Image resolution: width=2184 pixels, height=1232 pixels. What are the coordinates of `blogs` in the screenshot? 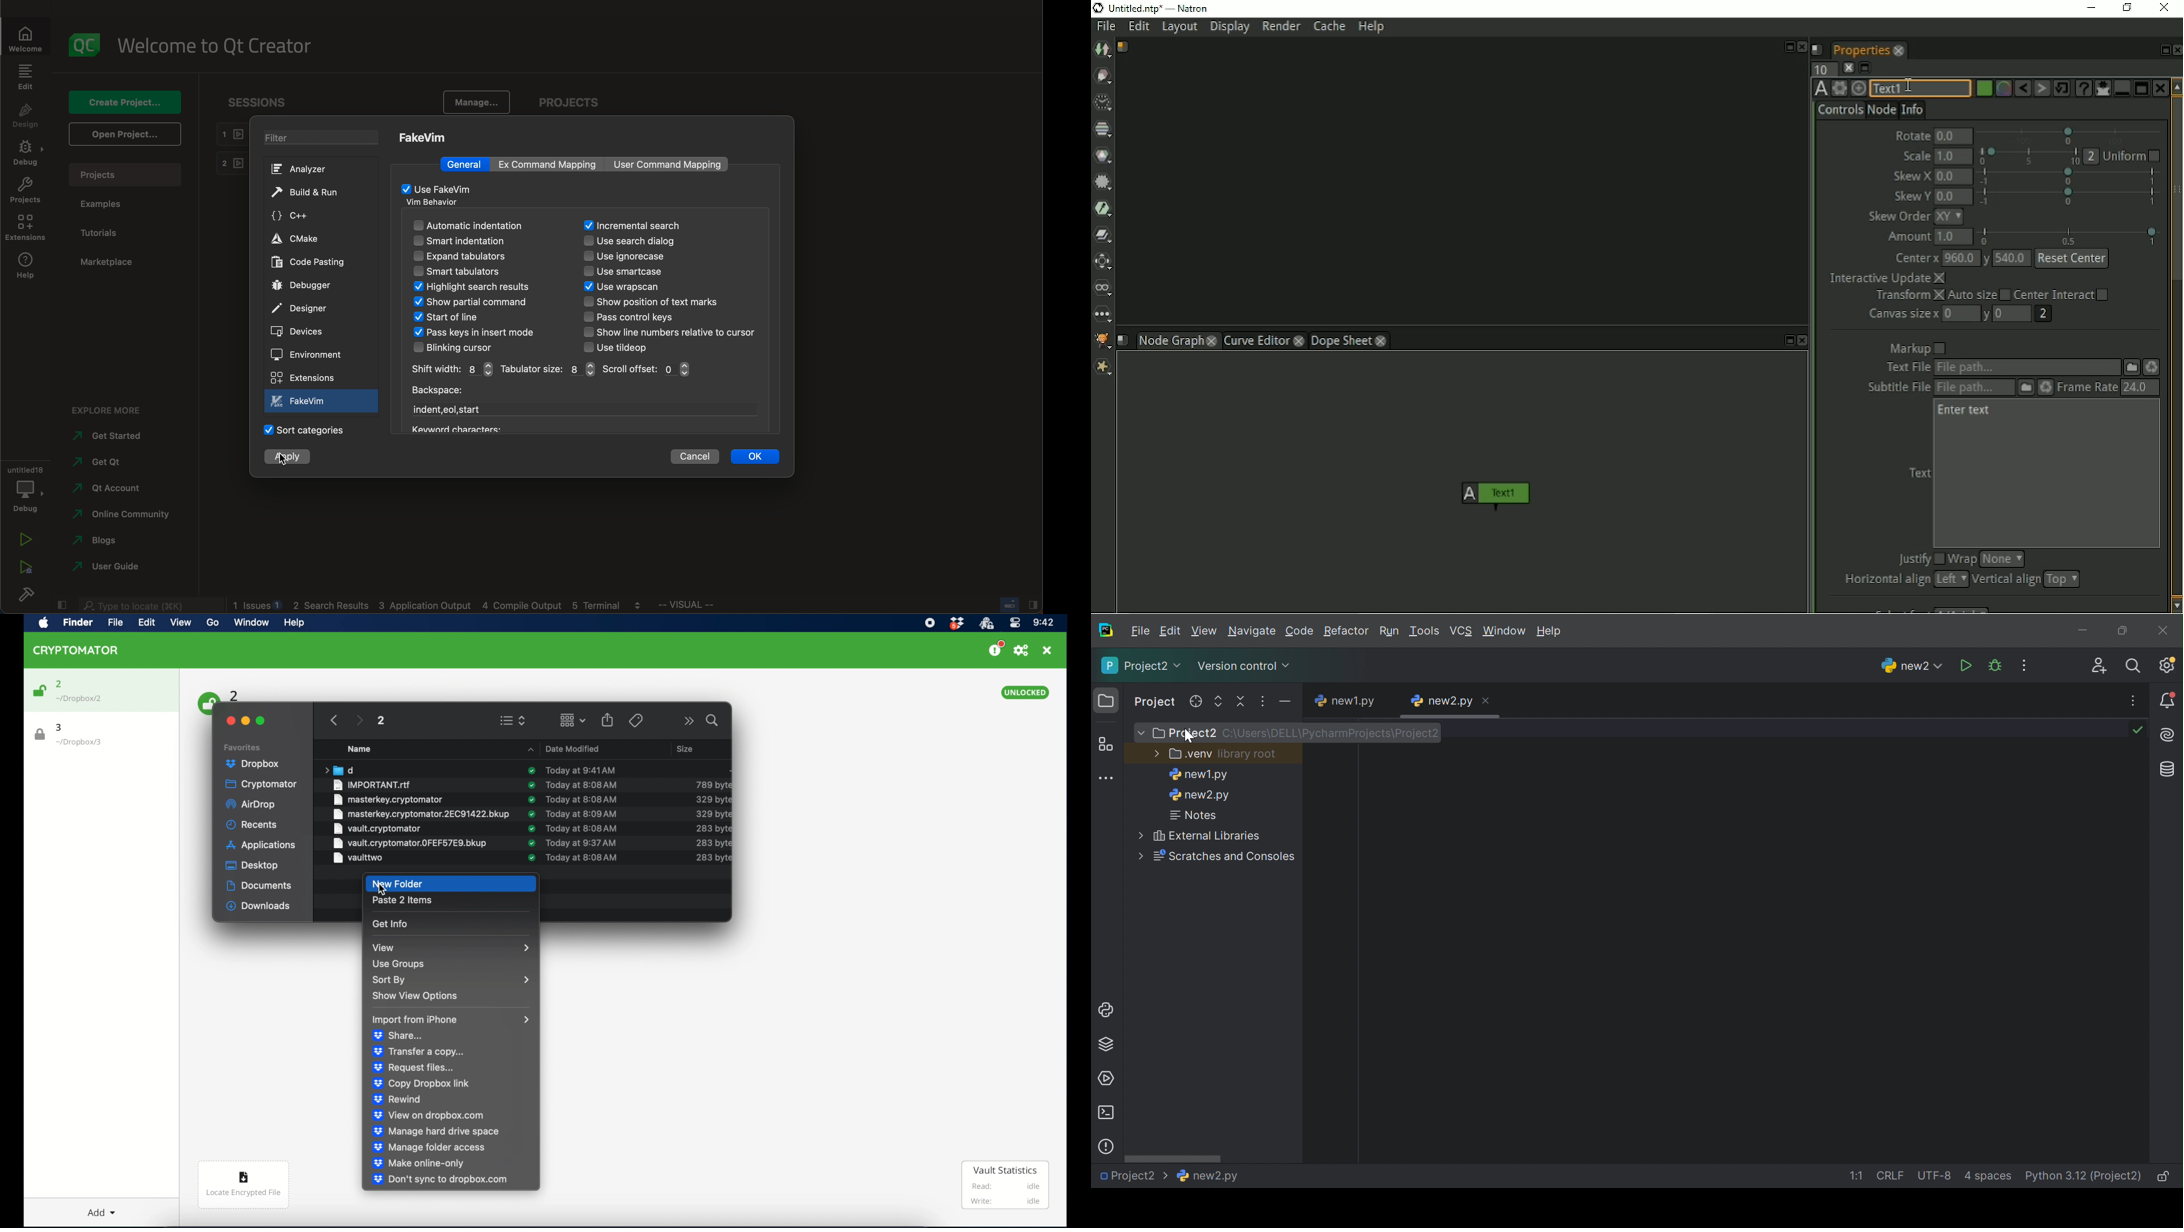 It's located at (116, 542).